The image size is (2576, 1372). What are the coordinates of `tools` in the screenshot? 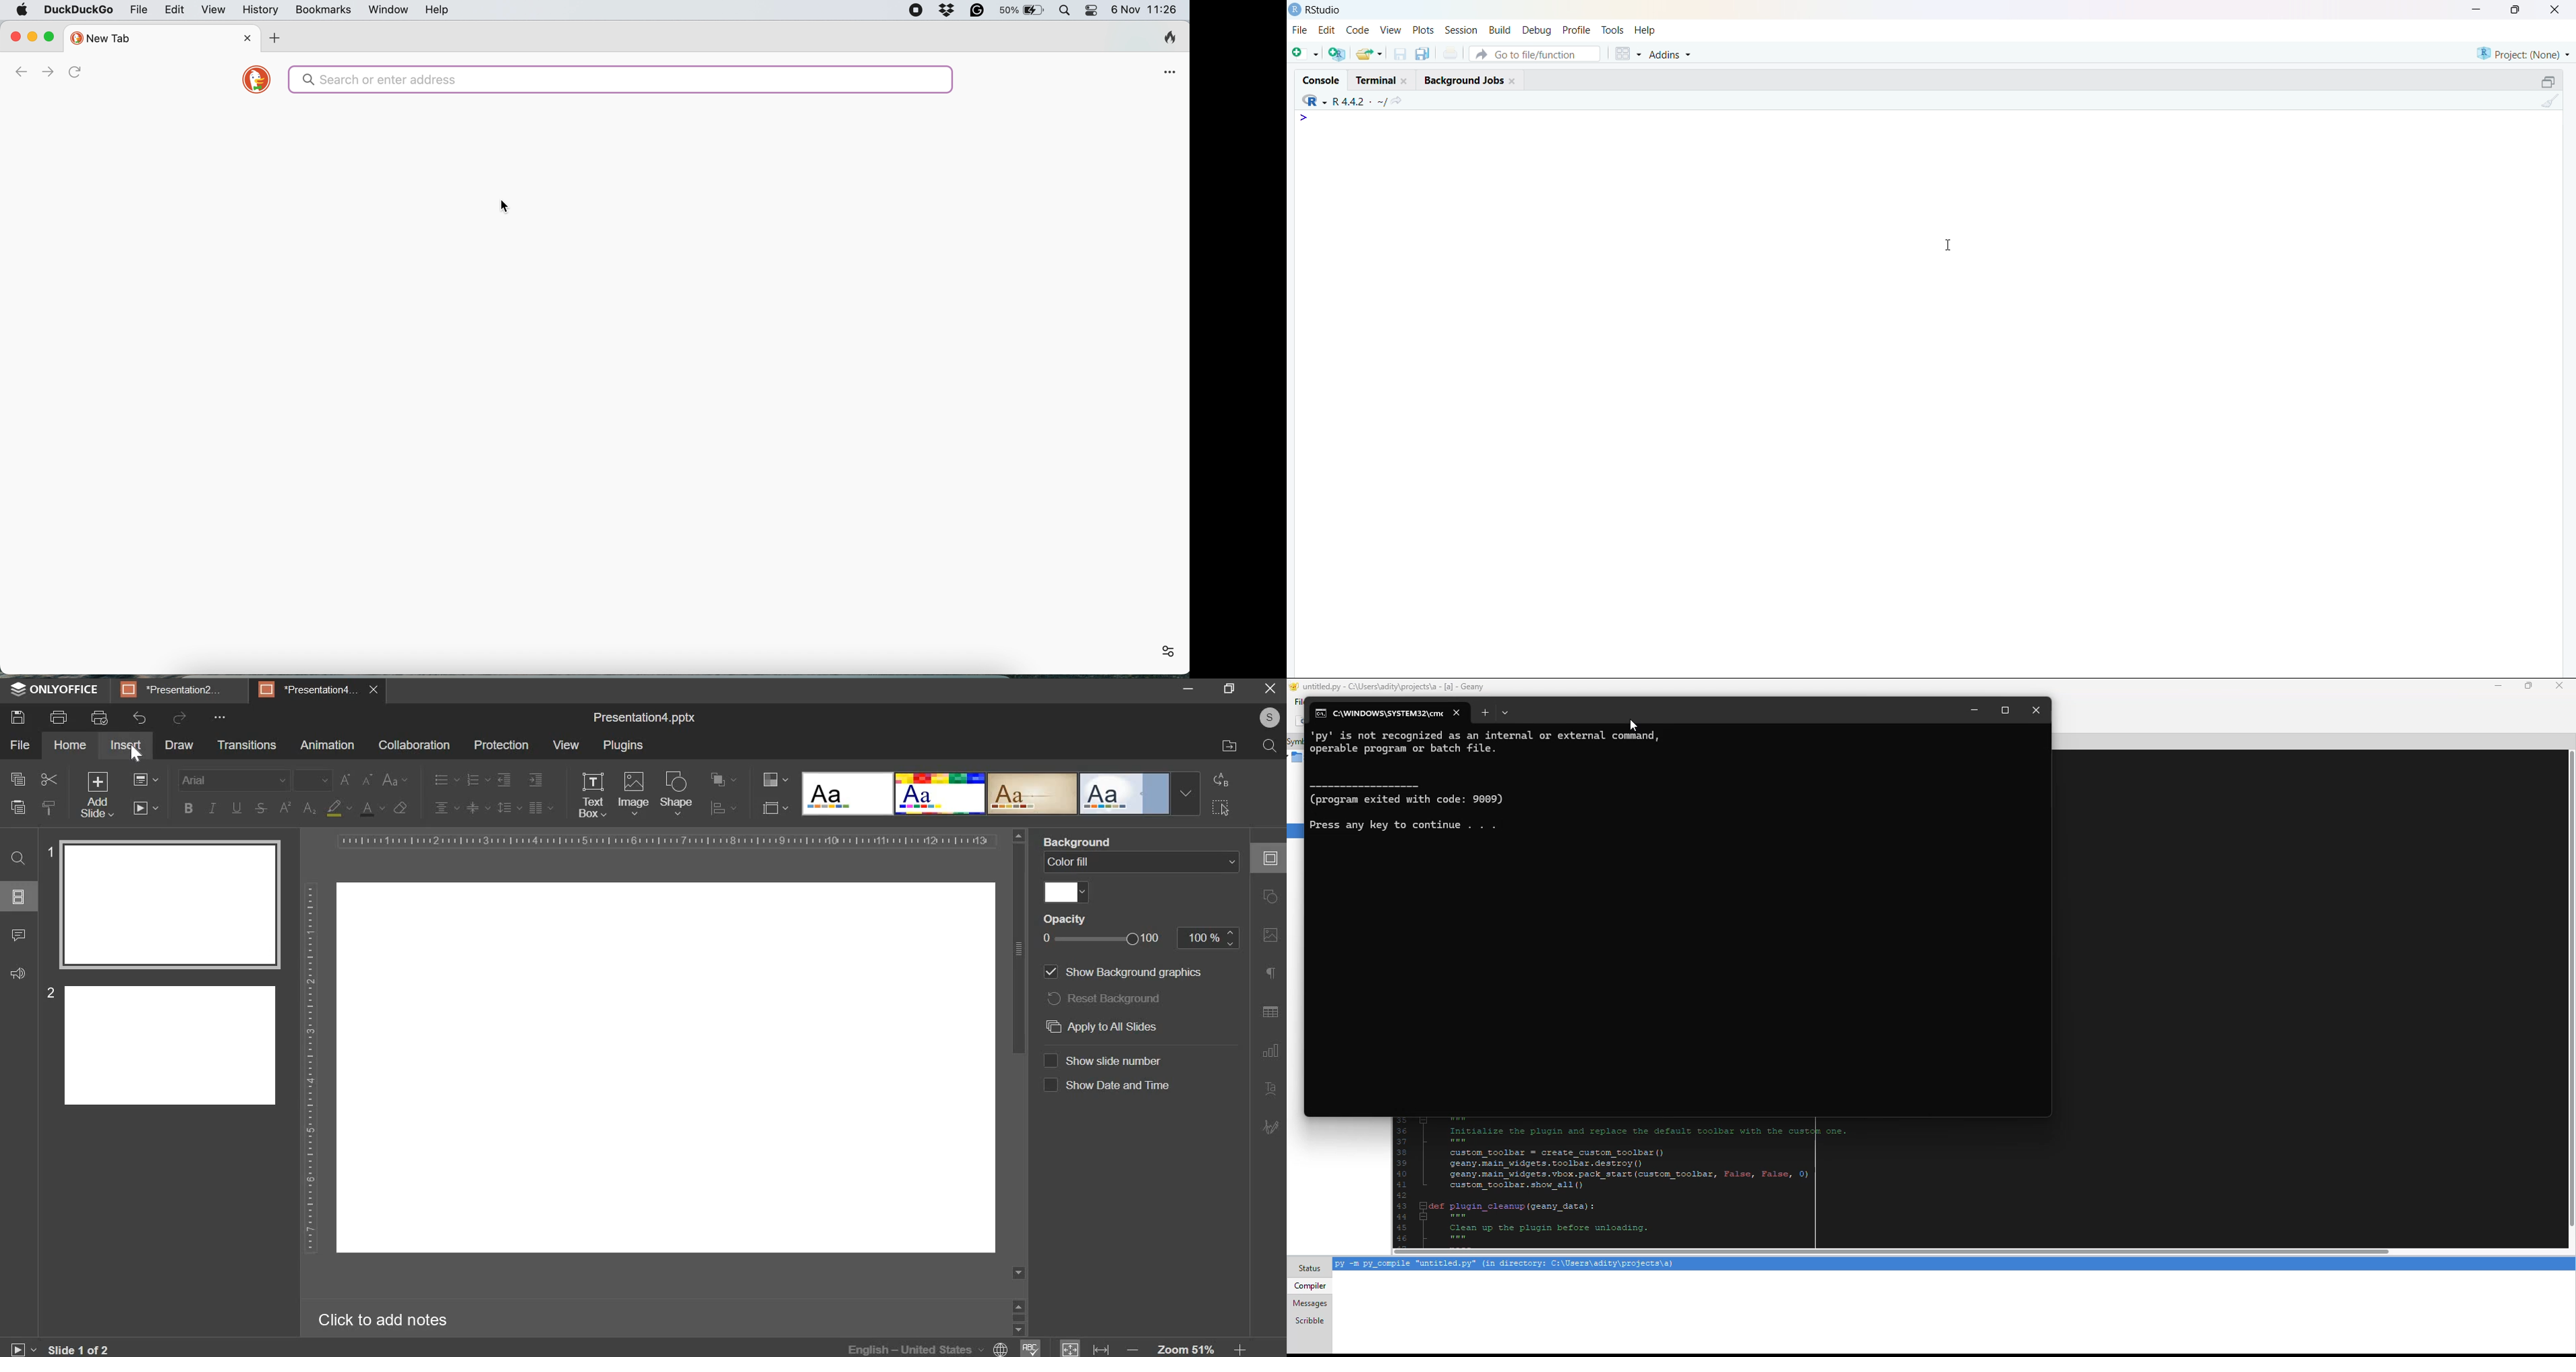 It's located at (1613, 30).